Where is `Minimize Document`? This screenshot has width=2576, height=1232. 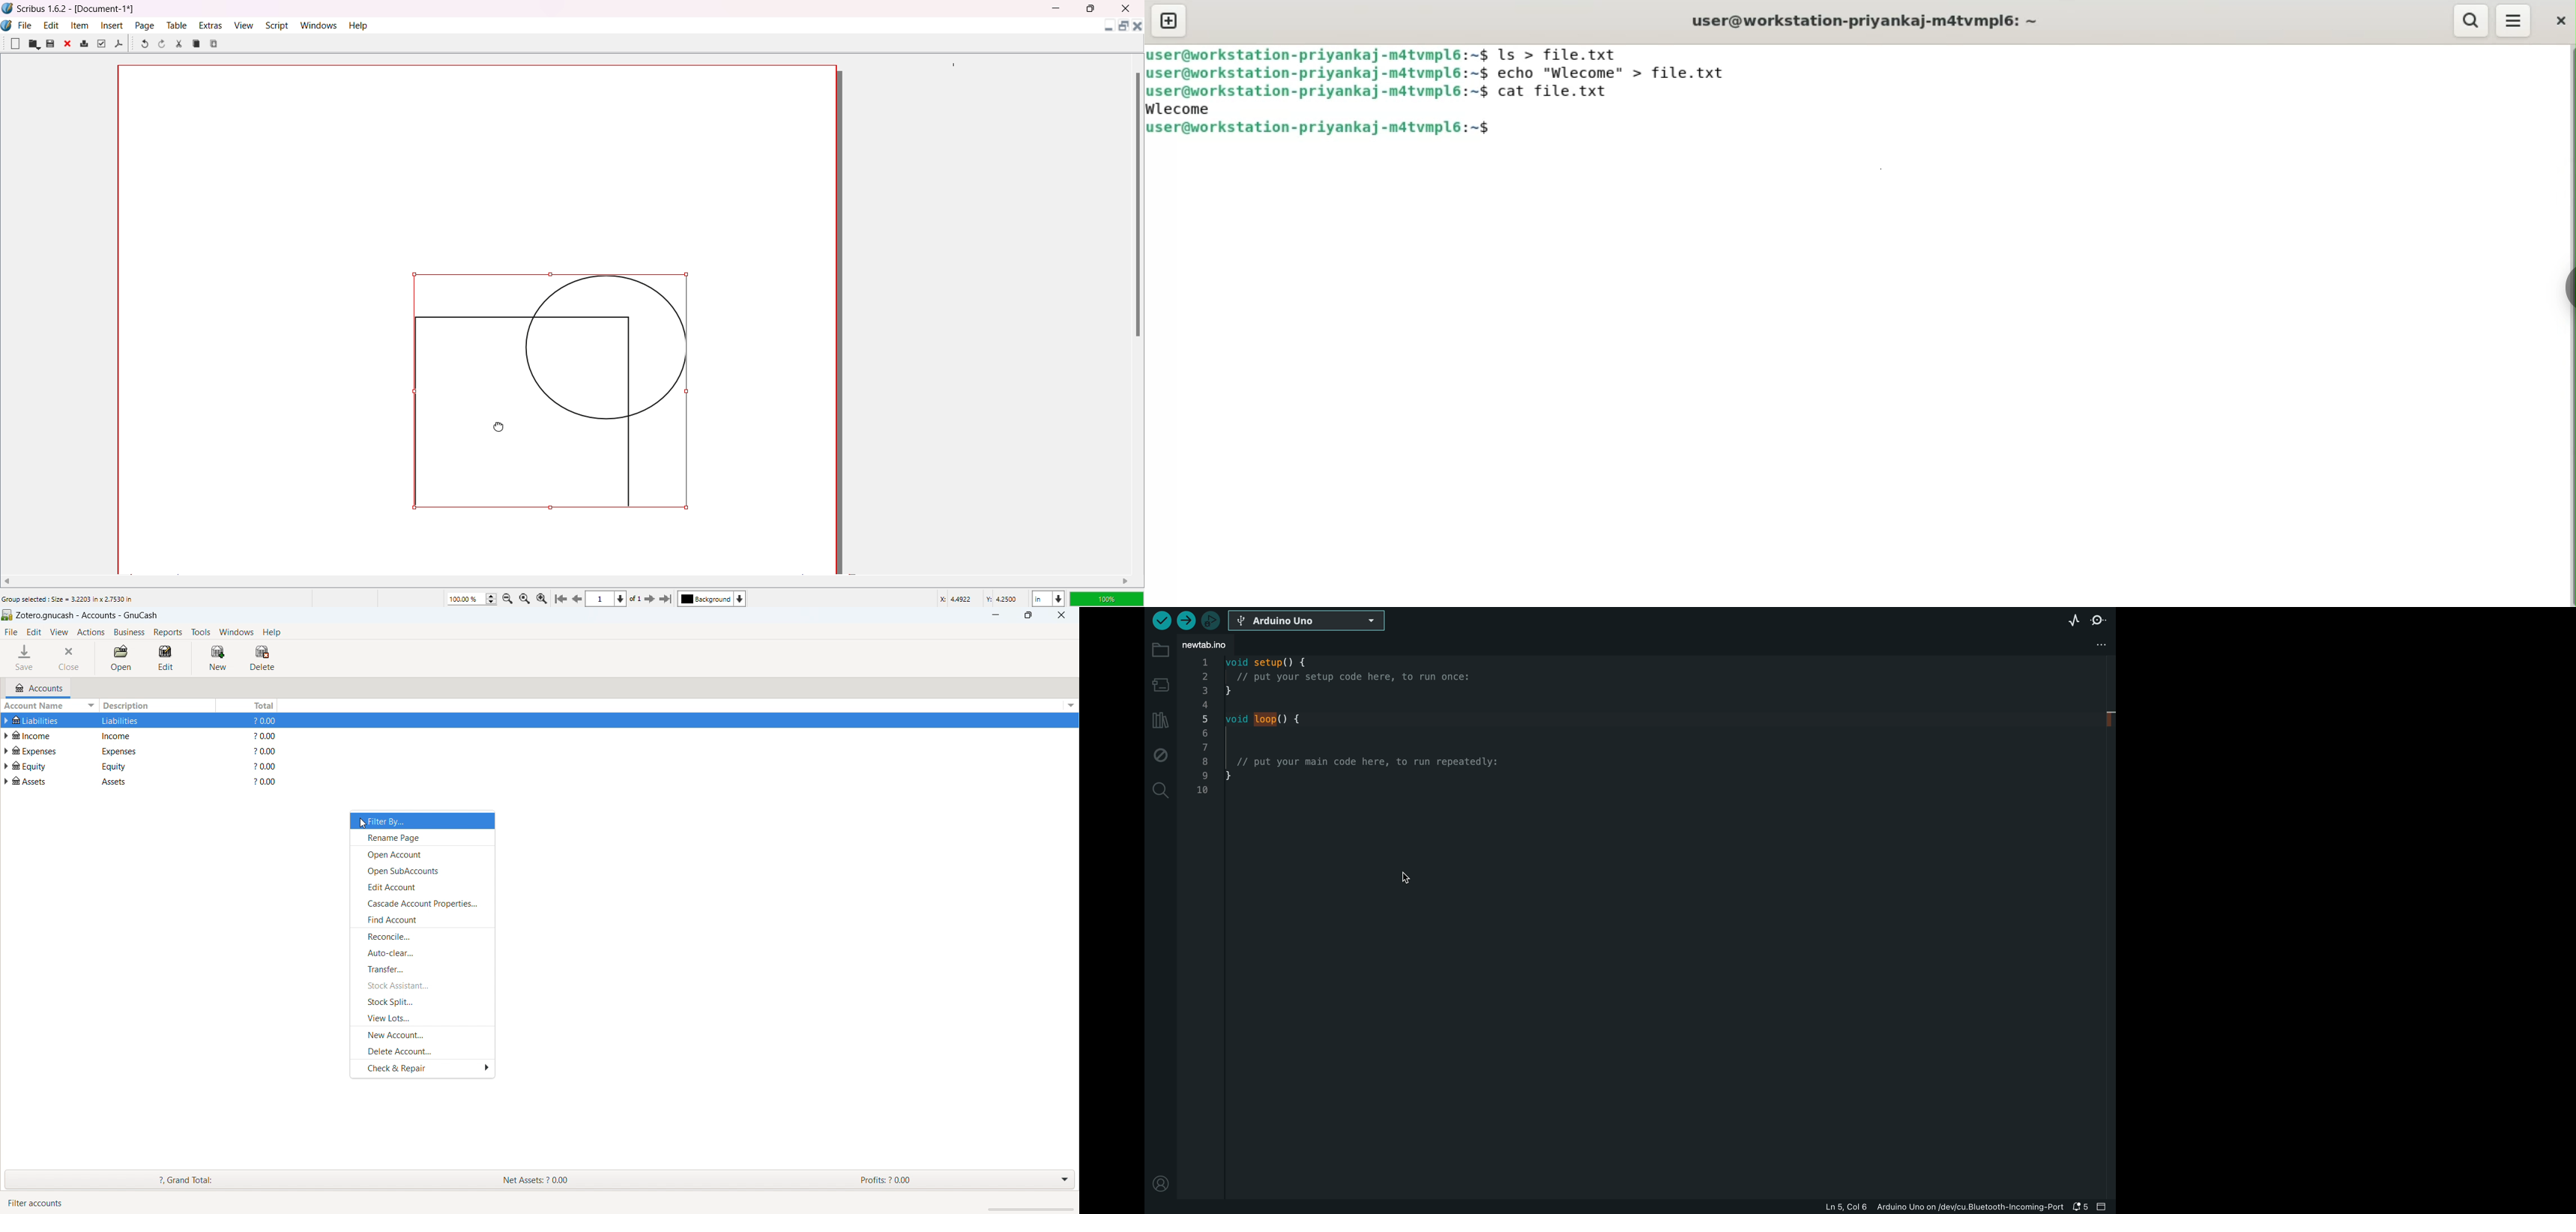 Minimize Document is located at coordinates (1106, 28).